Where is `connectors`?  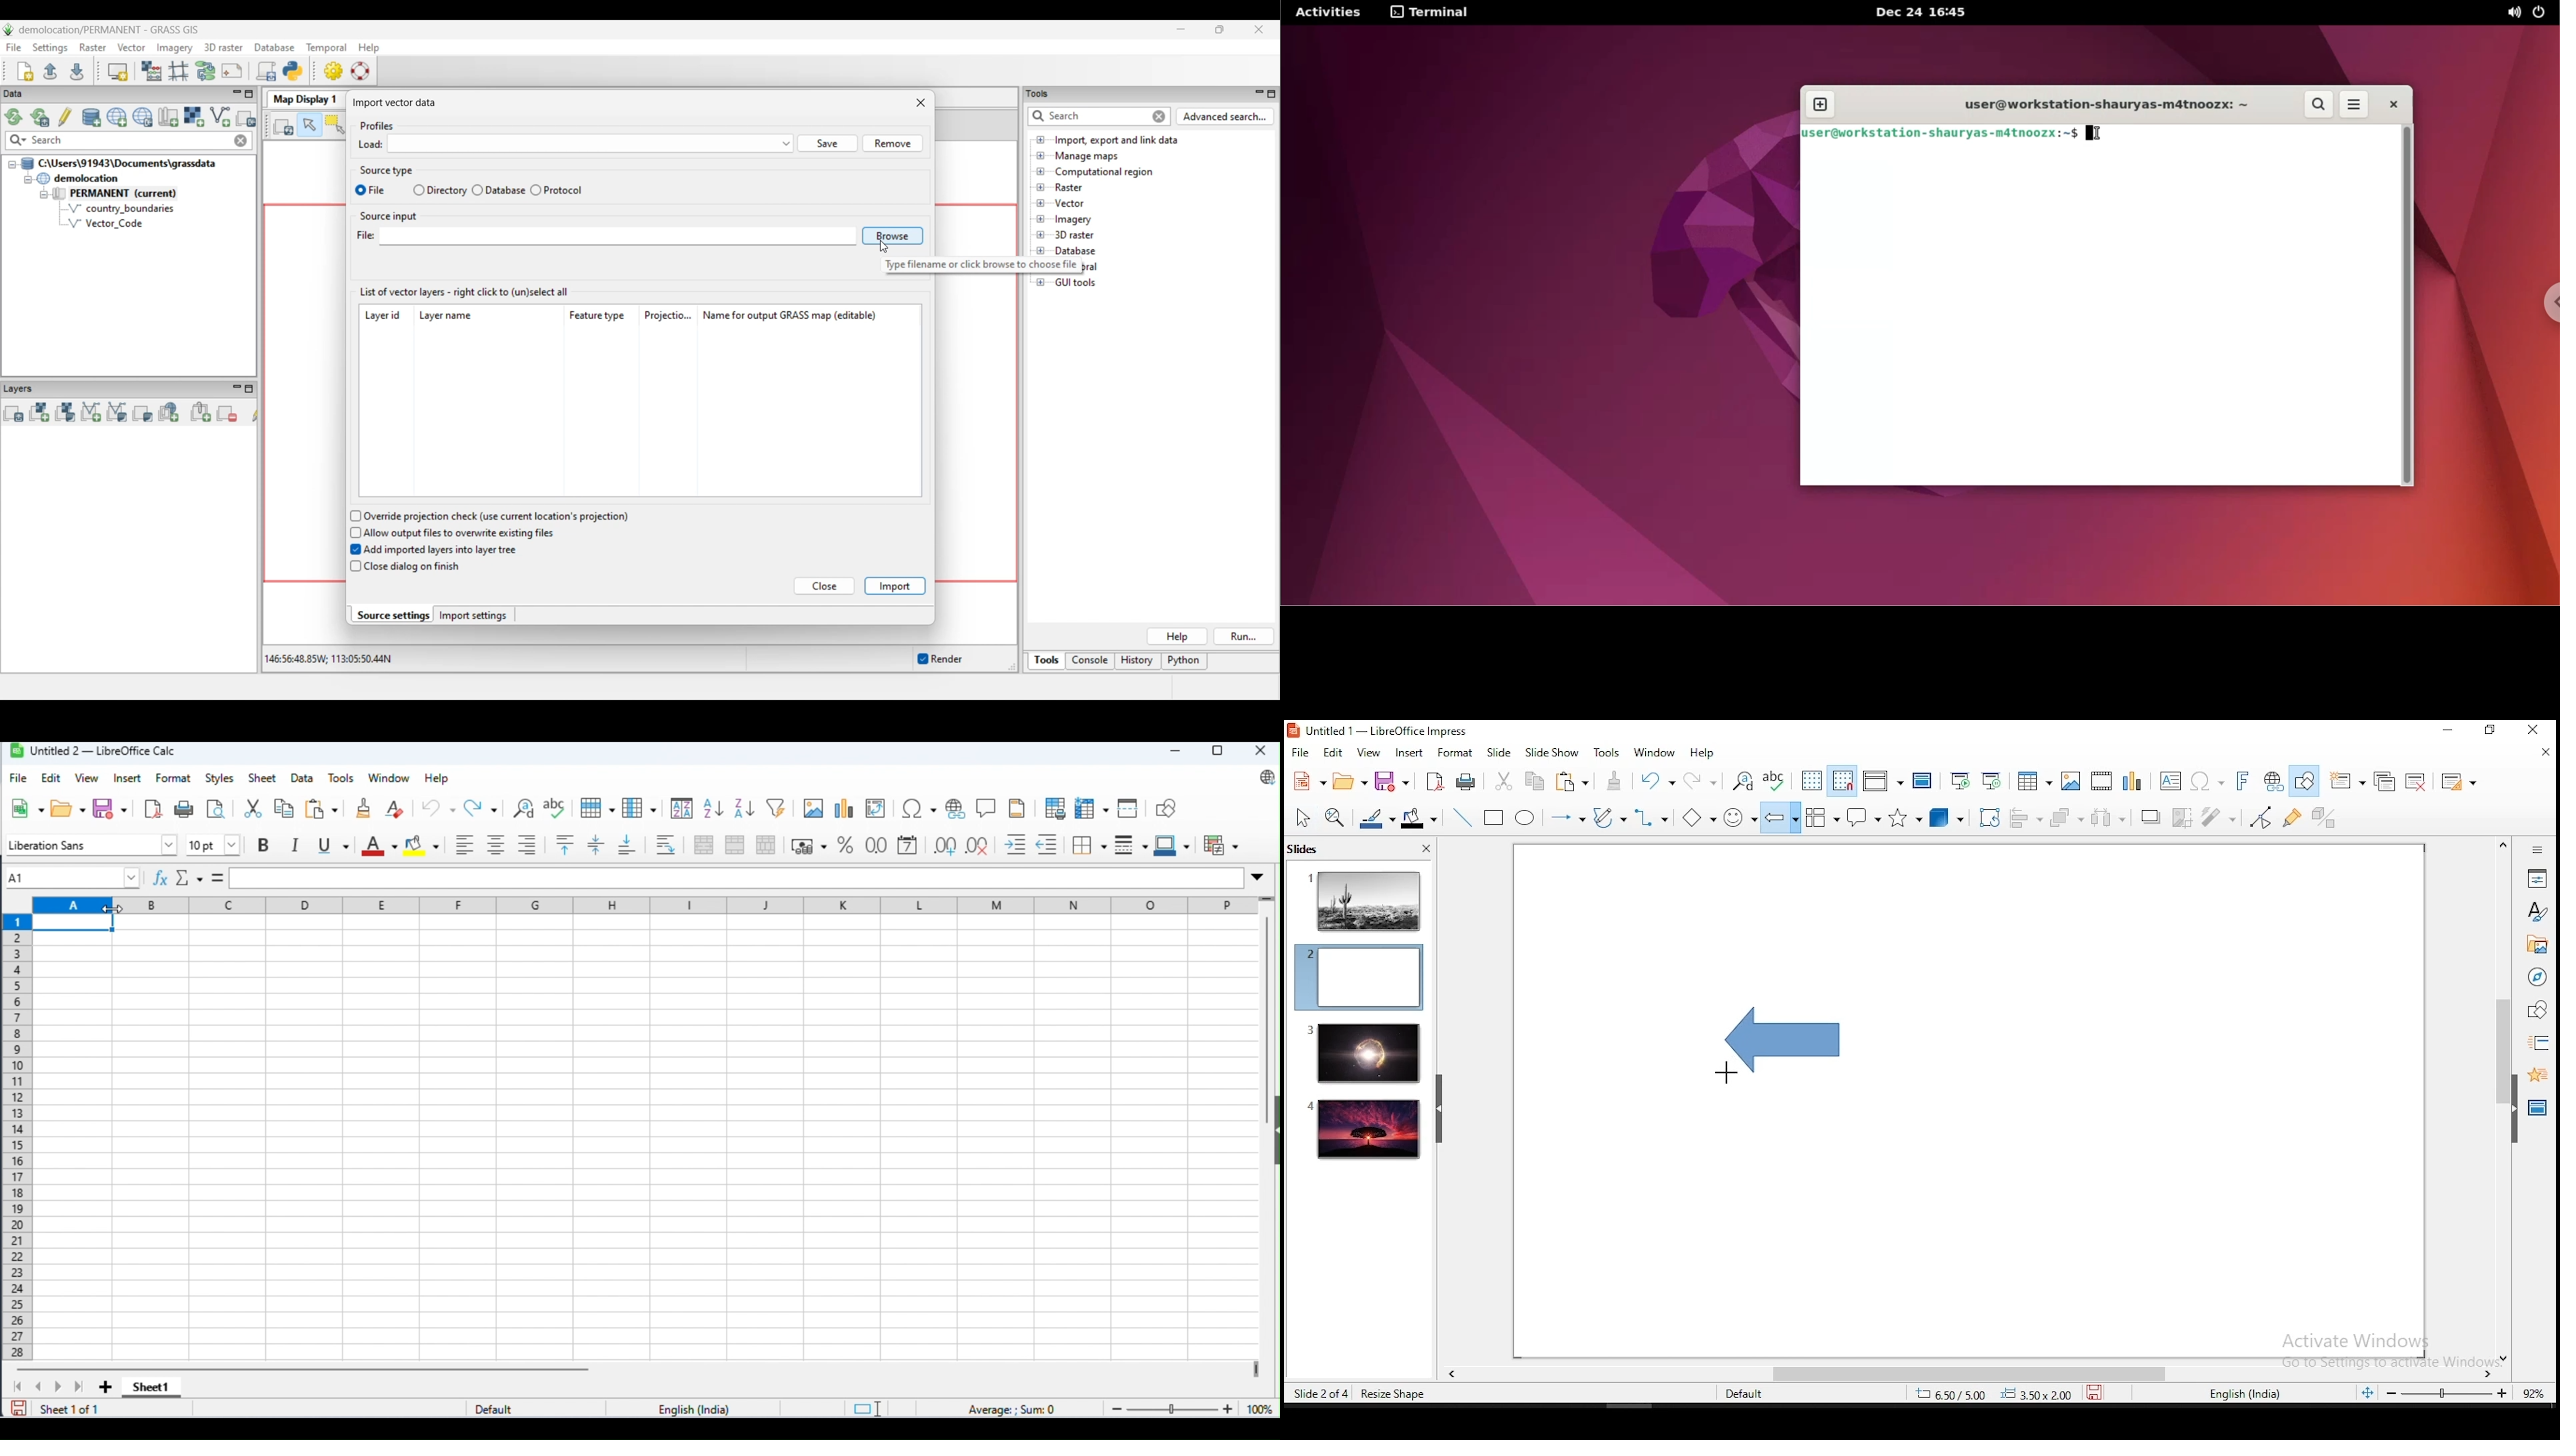 connectors is located at coordinates (1649, 818).